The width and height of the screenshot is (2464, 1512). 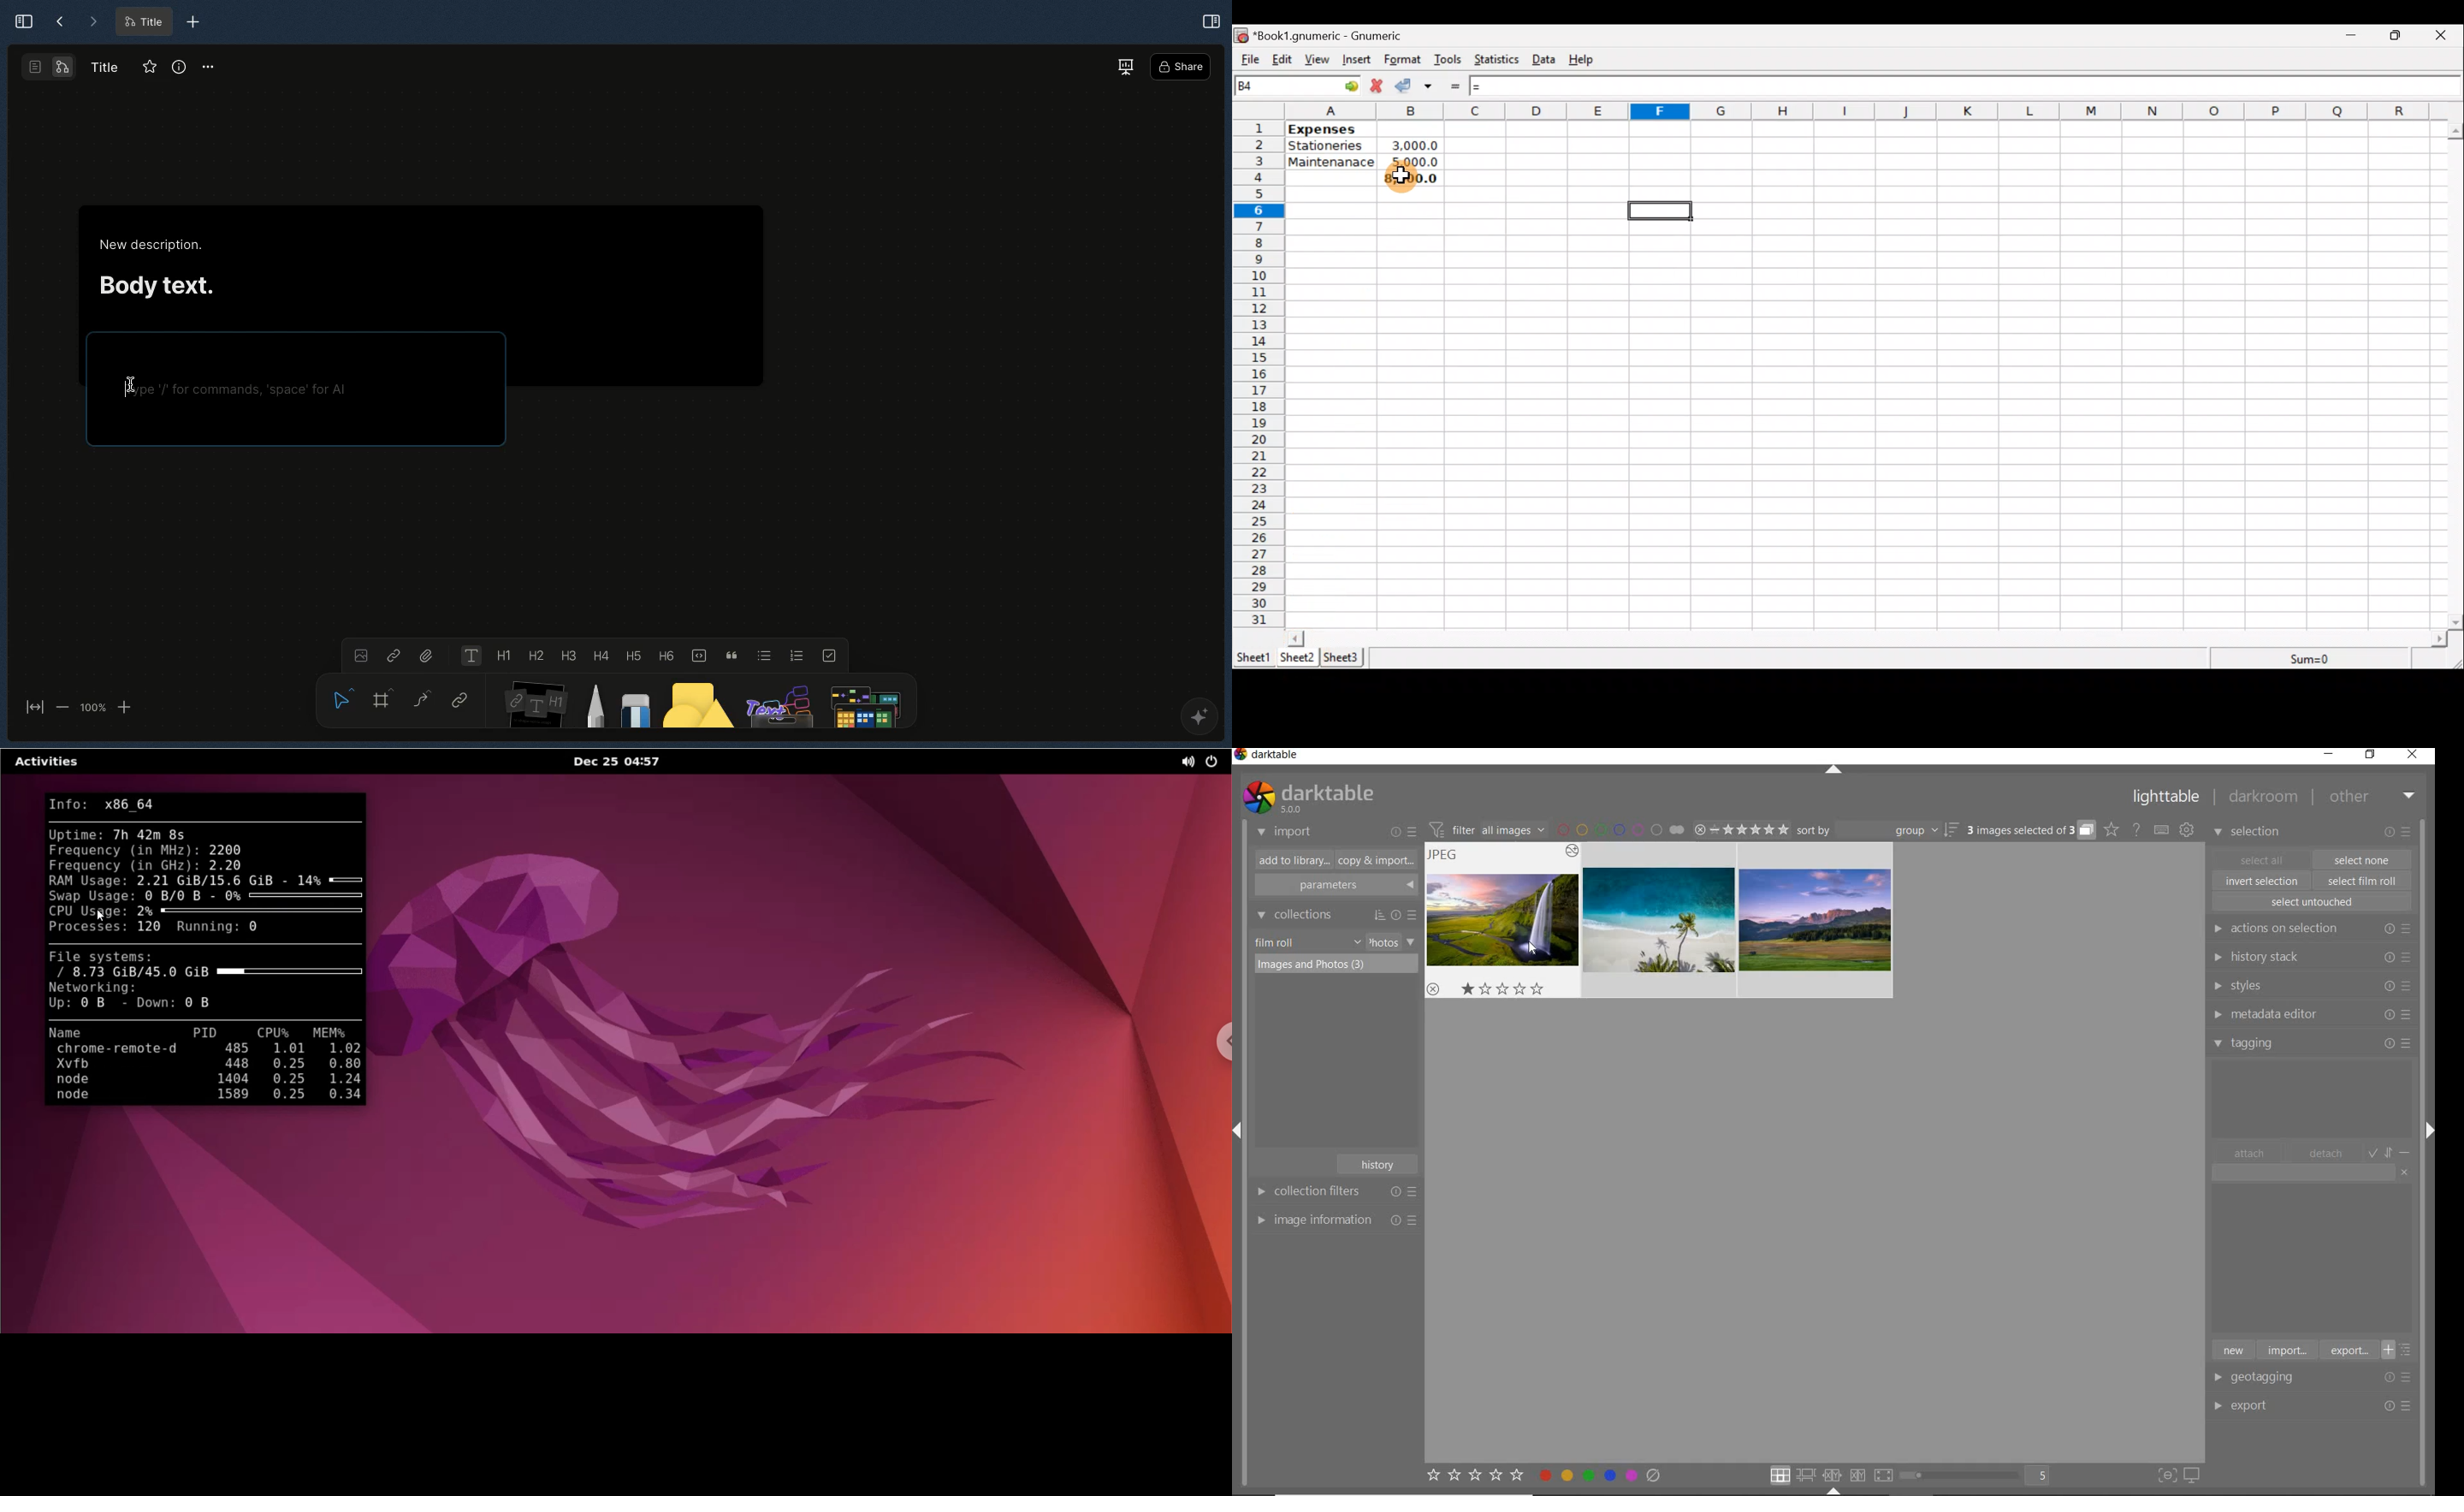 I want to click on Hand, so click(x=339, y=696).